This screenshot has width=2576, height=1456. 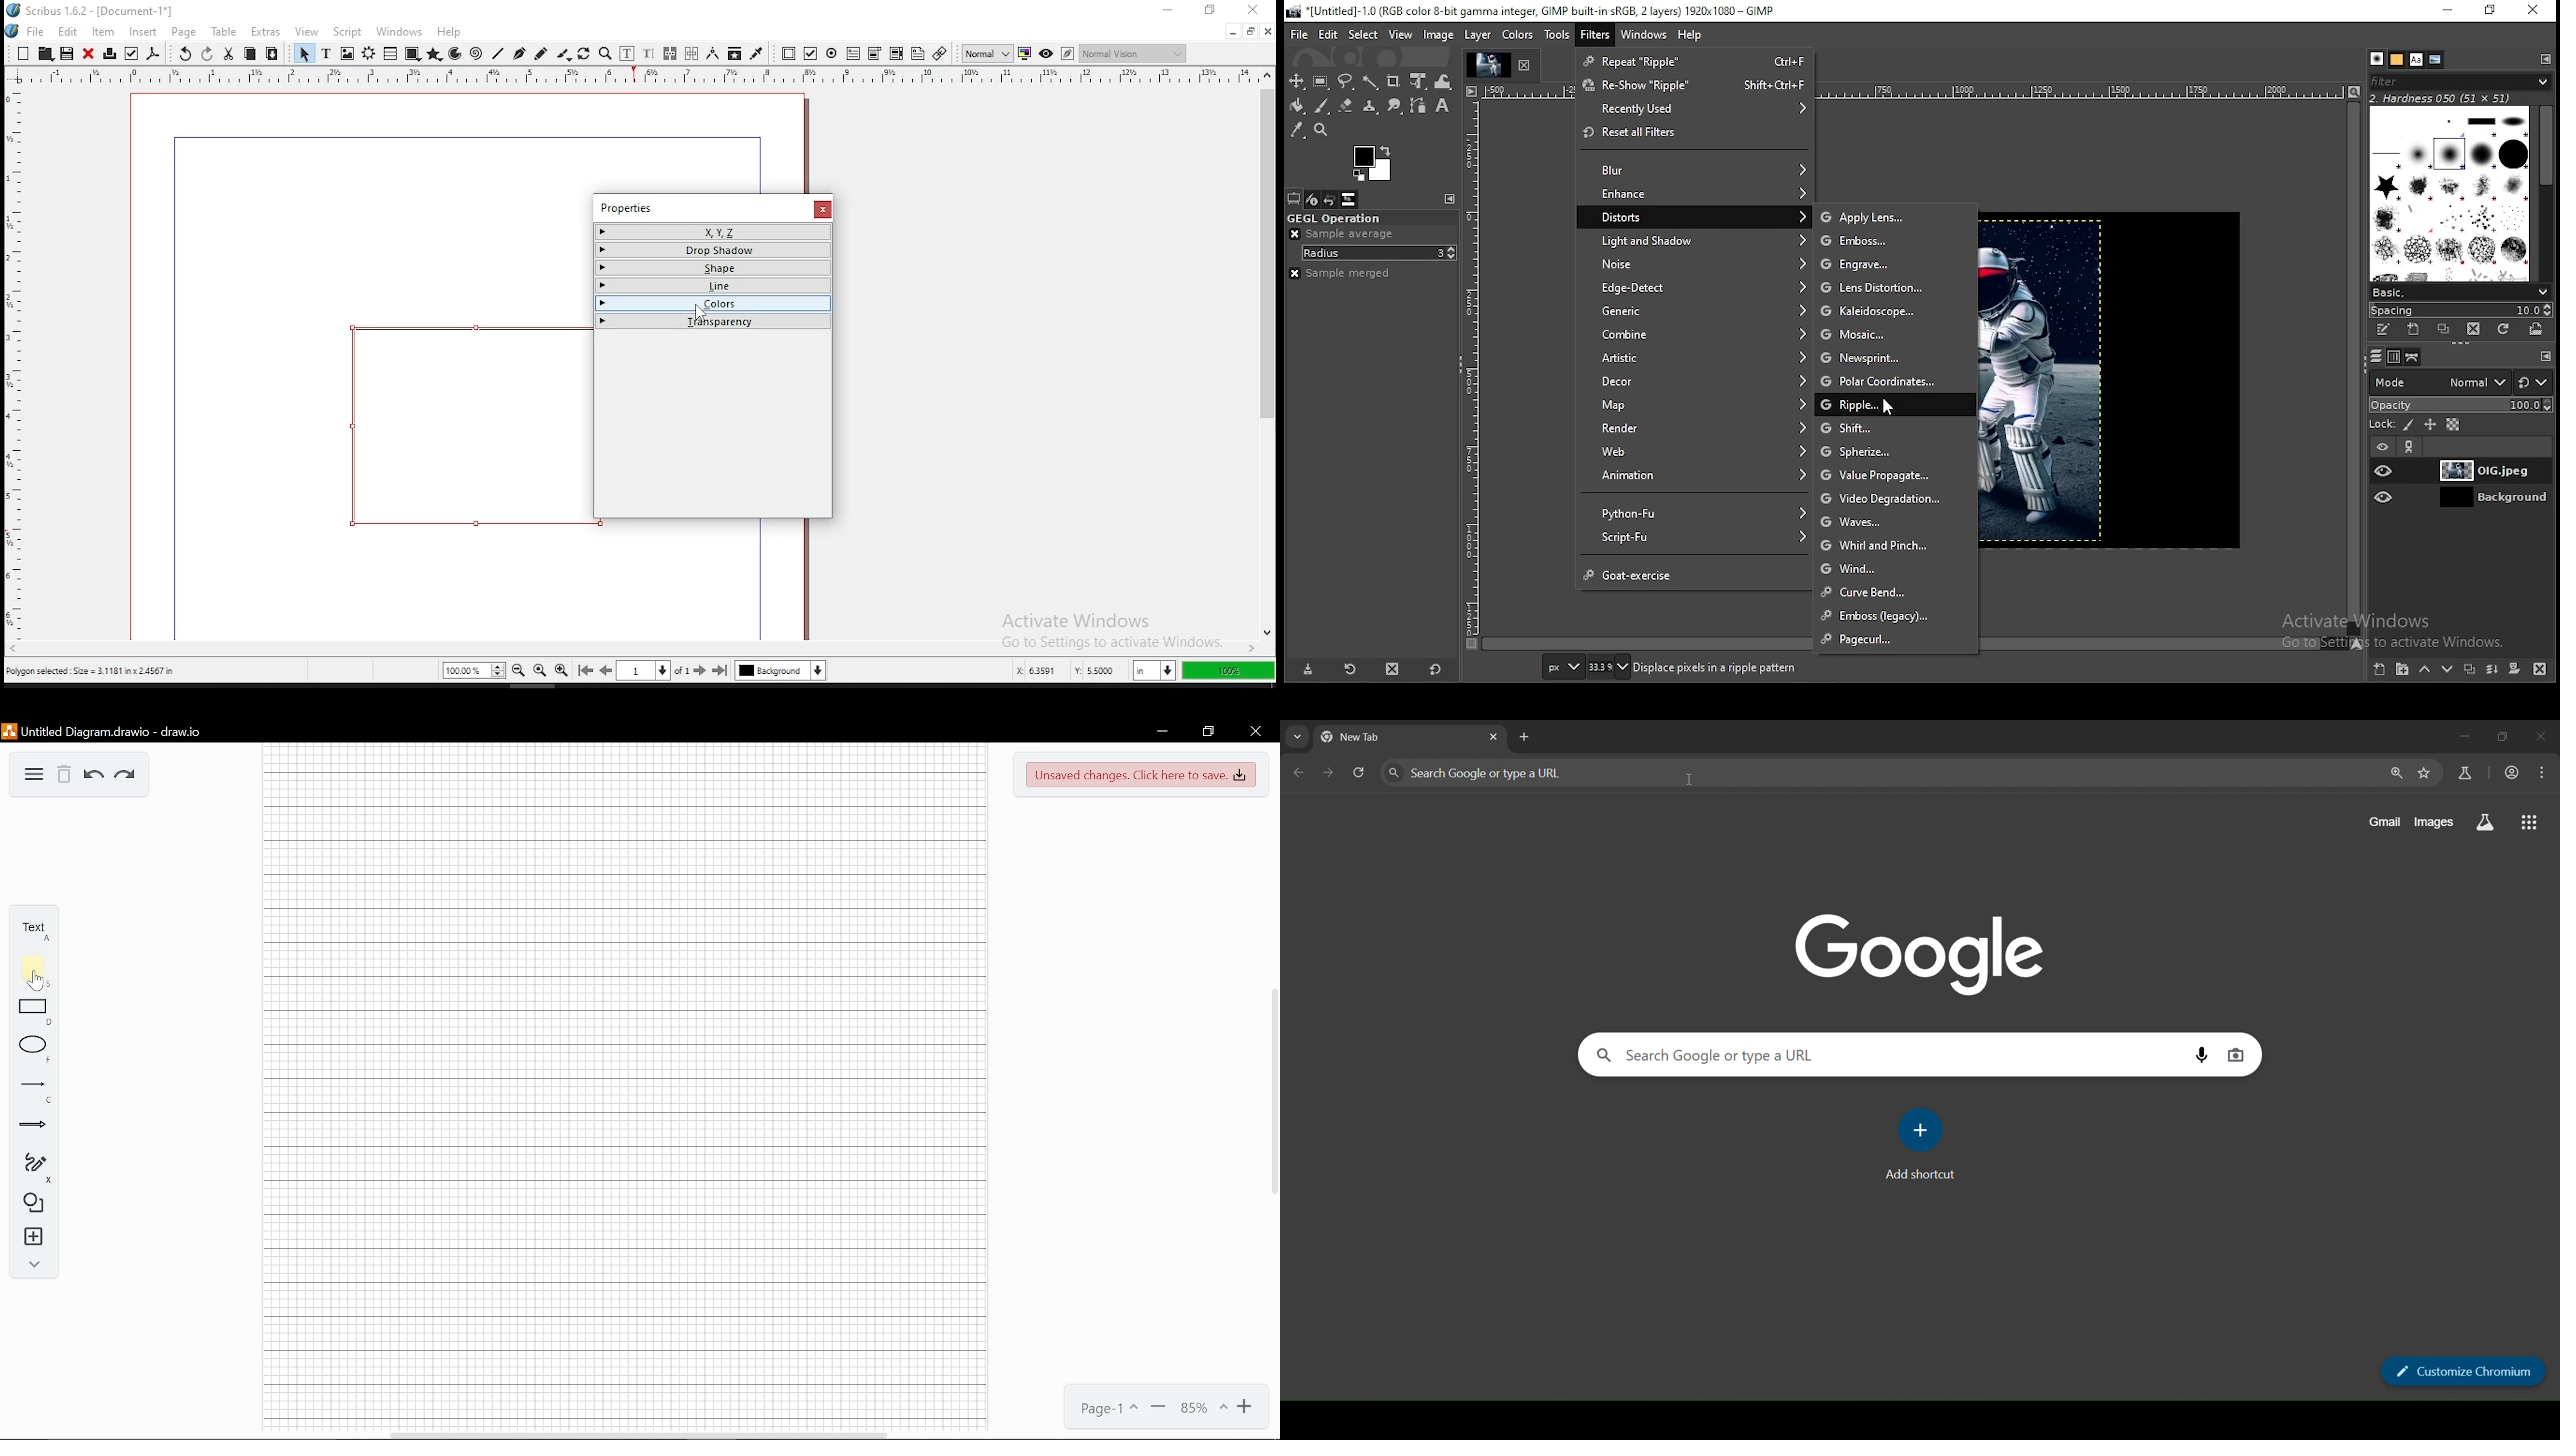 What do you see at coordinates (1525, 736) in the screenshot?
I see `new tab` at bounding box center [1525, 736].